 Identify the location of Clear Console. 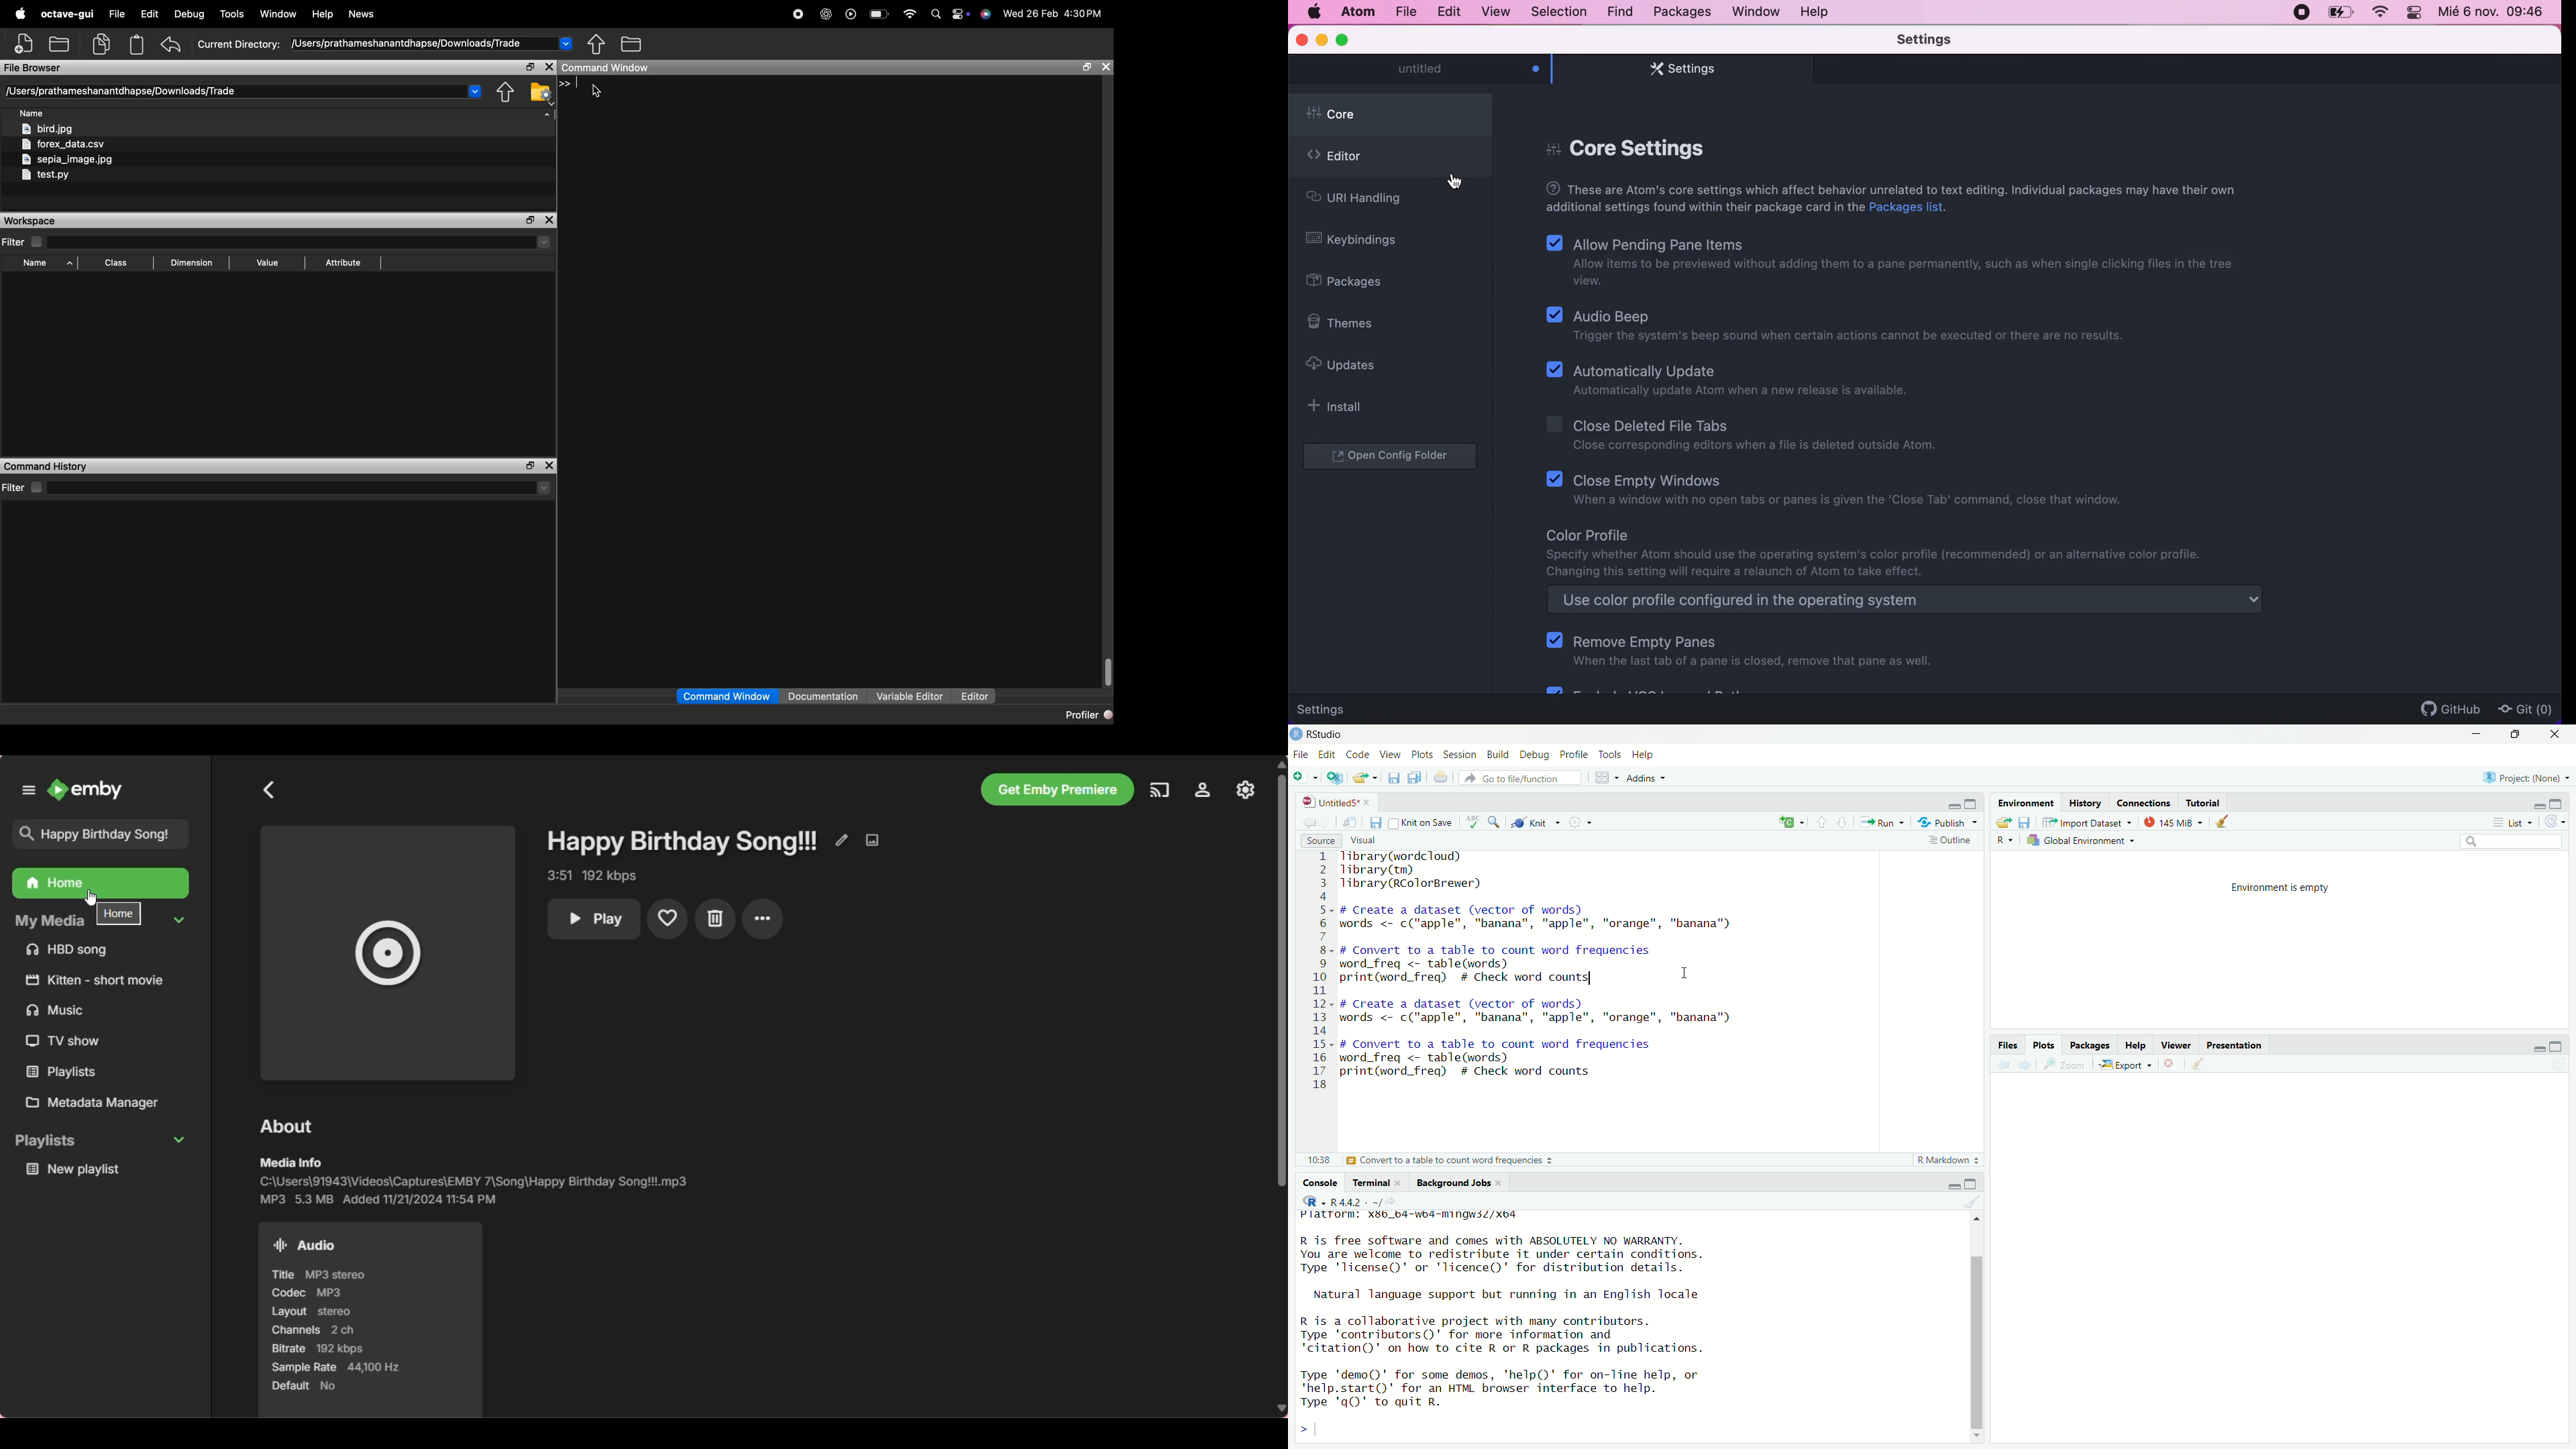
(2202, 1063).